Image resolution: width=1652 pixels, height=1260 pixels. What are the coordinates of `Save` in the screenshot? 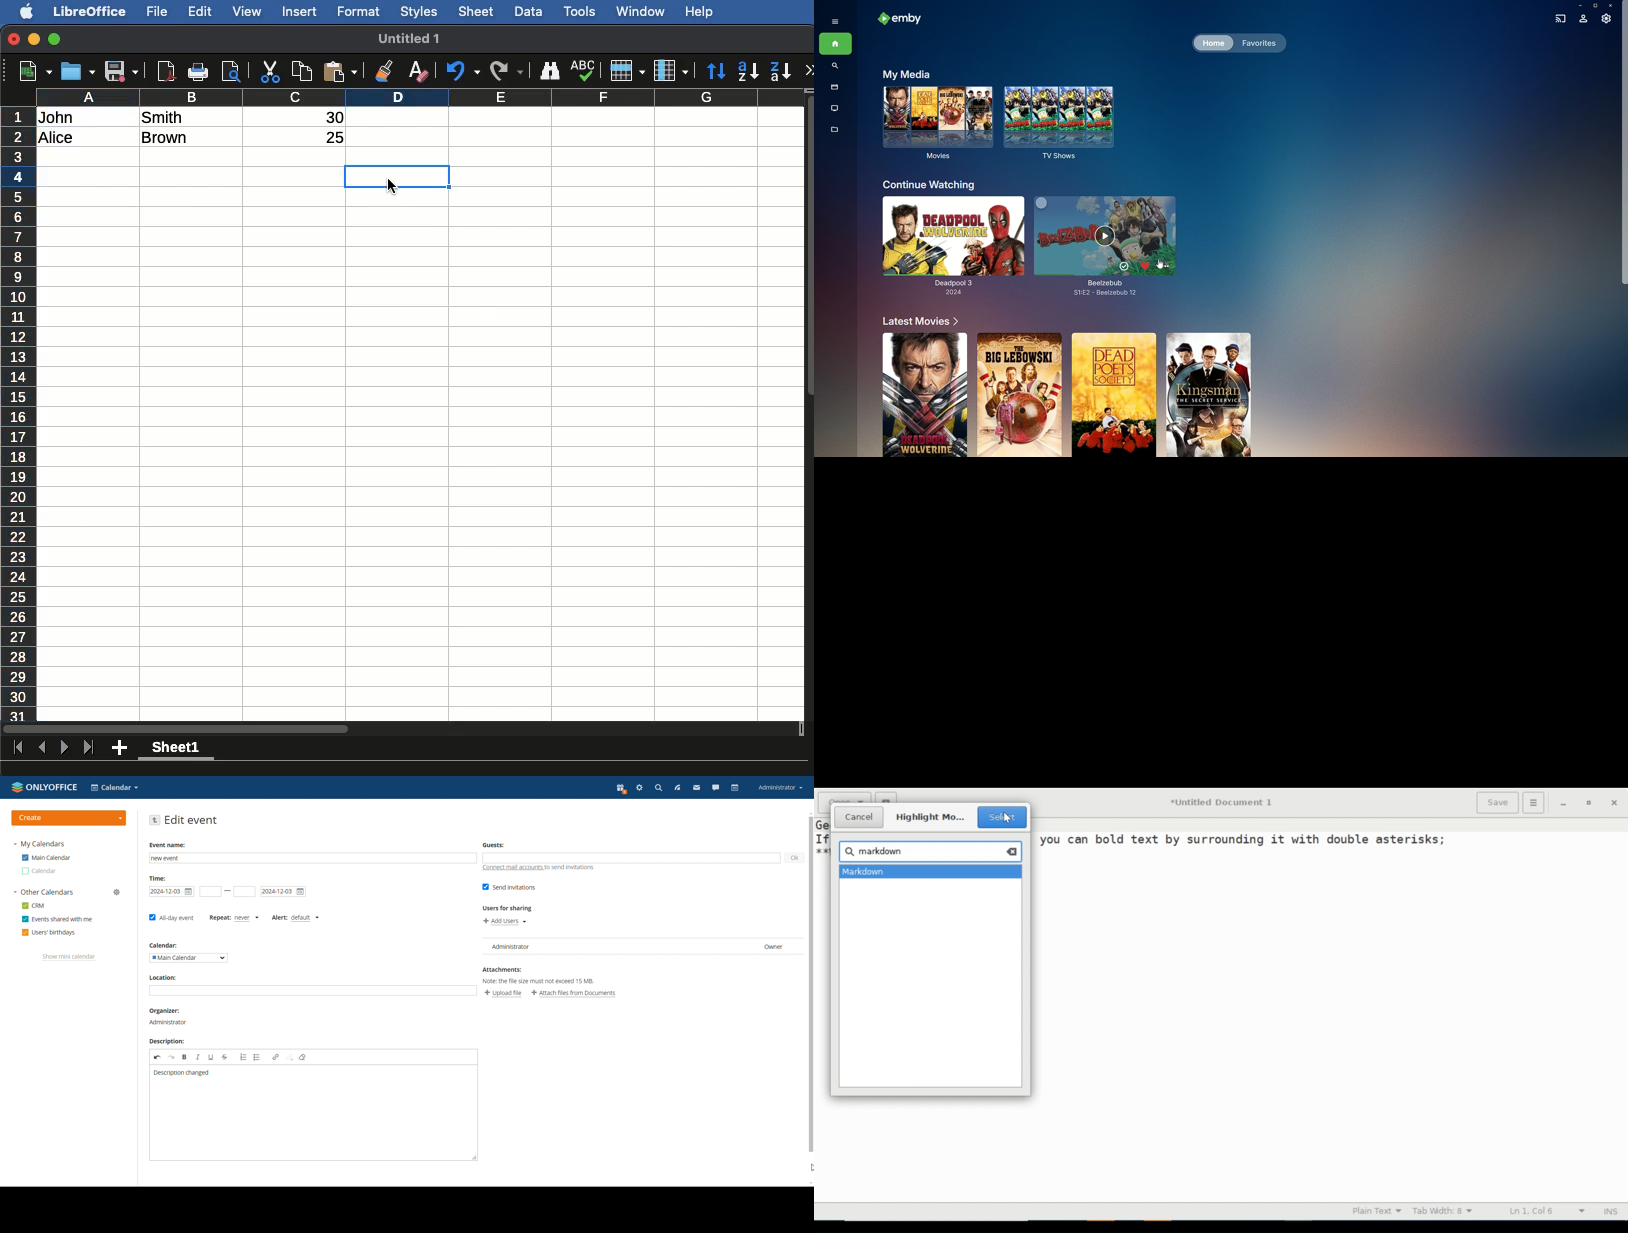 It's located at (122, 69).